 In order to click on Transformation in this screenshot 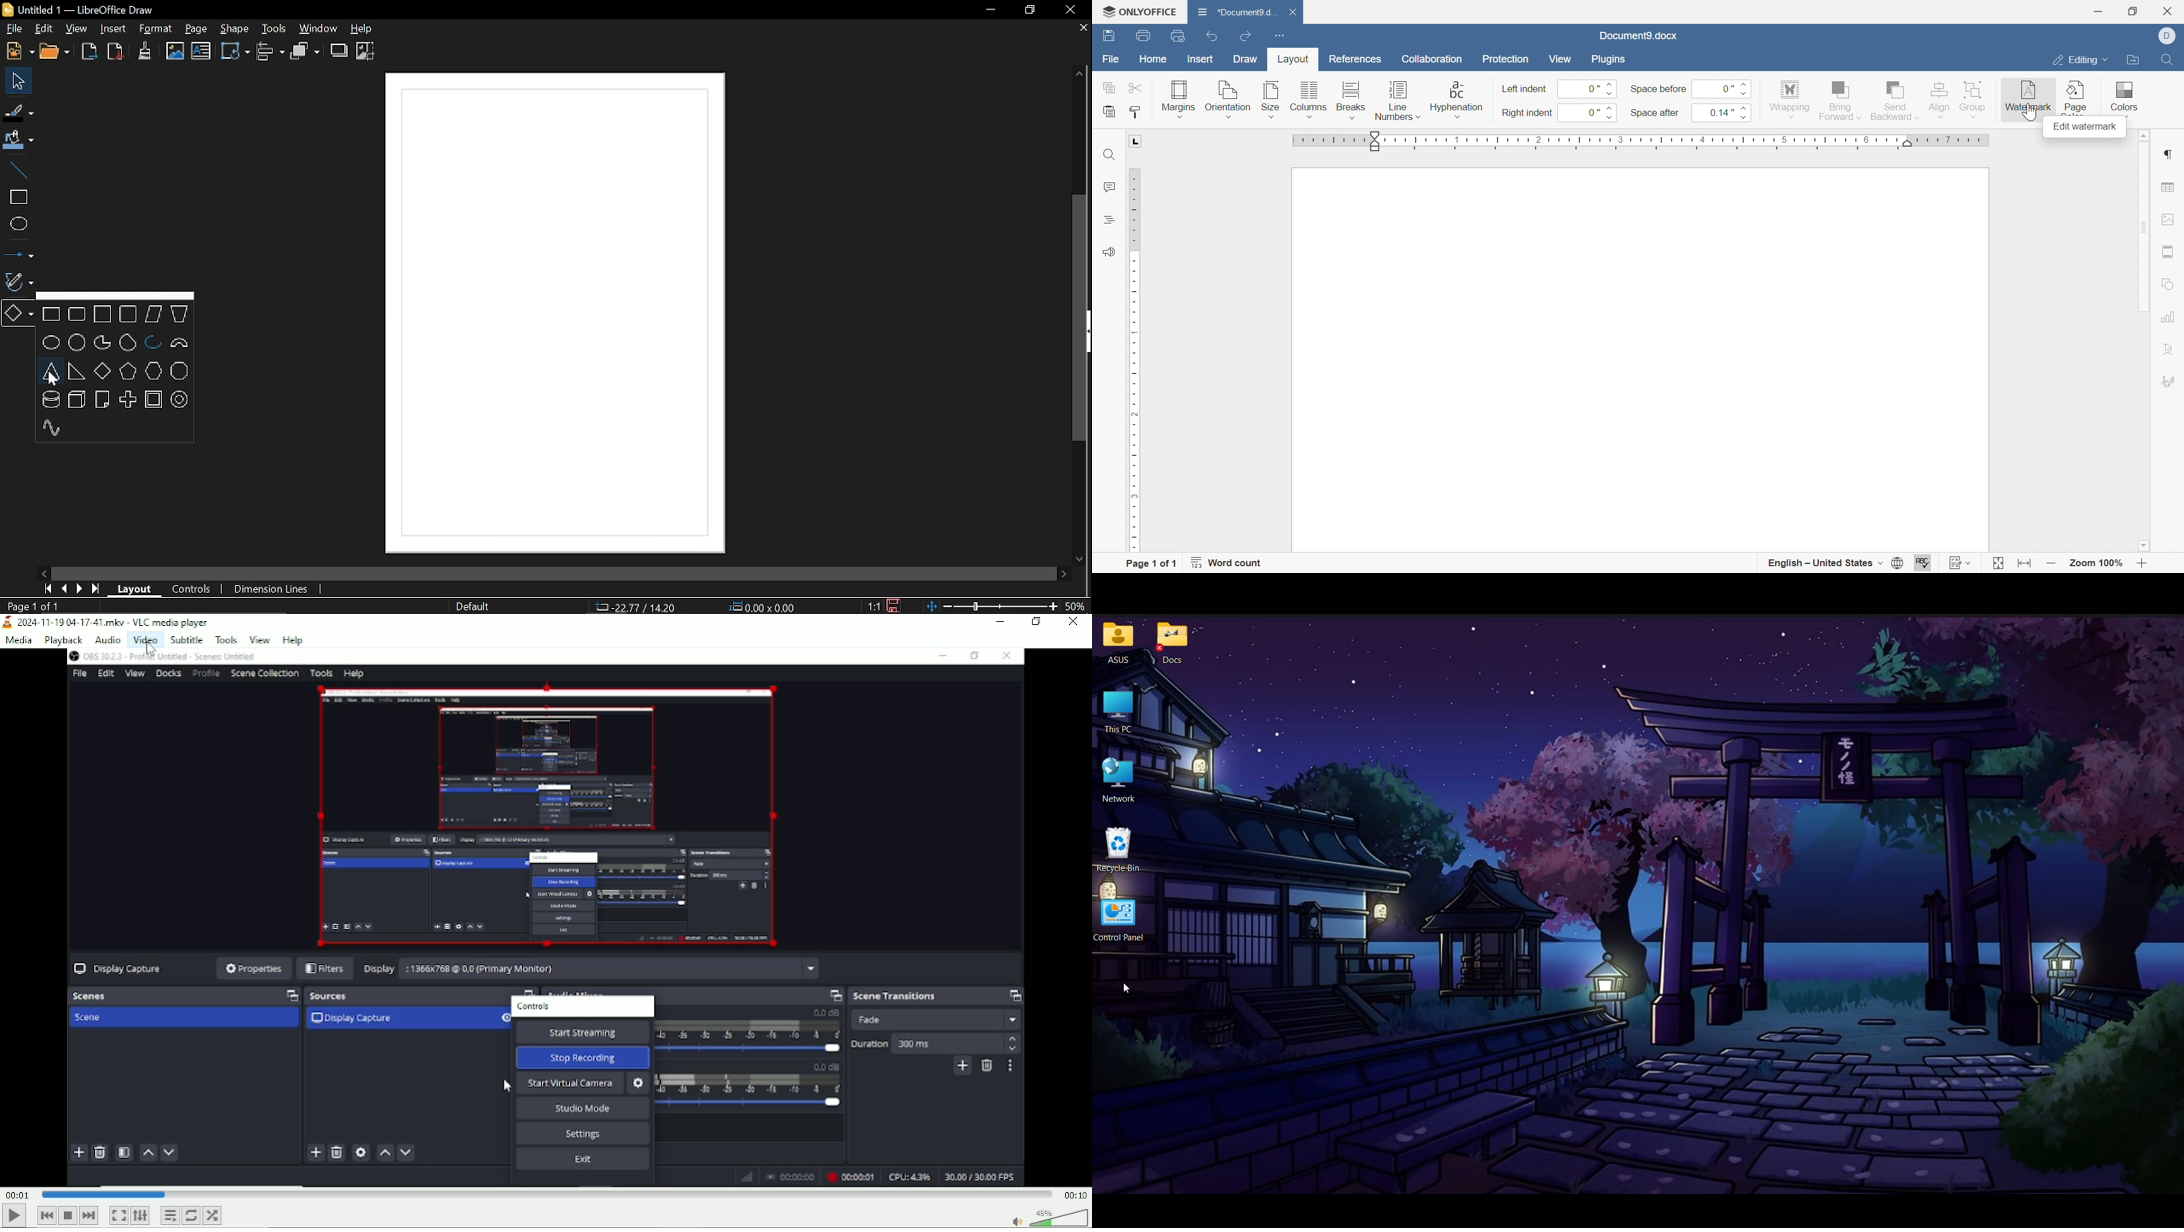, I will do `click(235, 50)`.